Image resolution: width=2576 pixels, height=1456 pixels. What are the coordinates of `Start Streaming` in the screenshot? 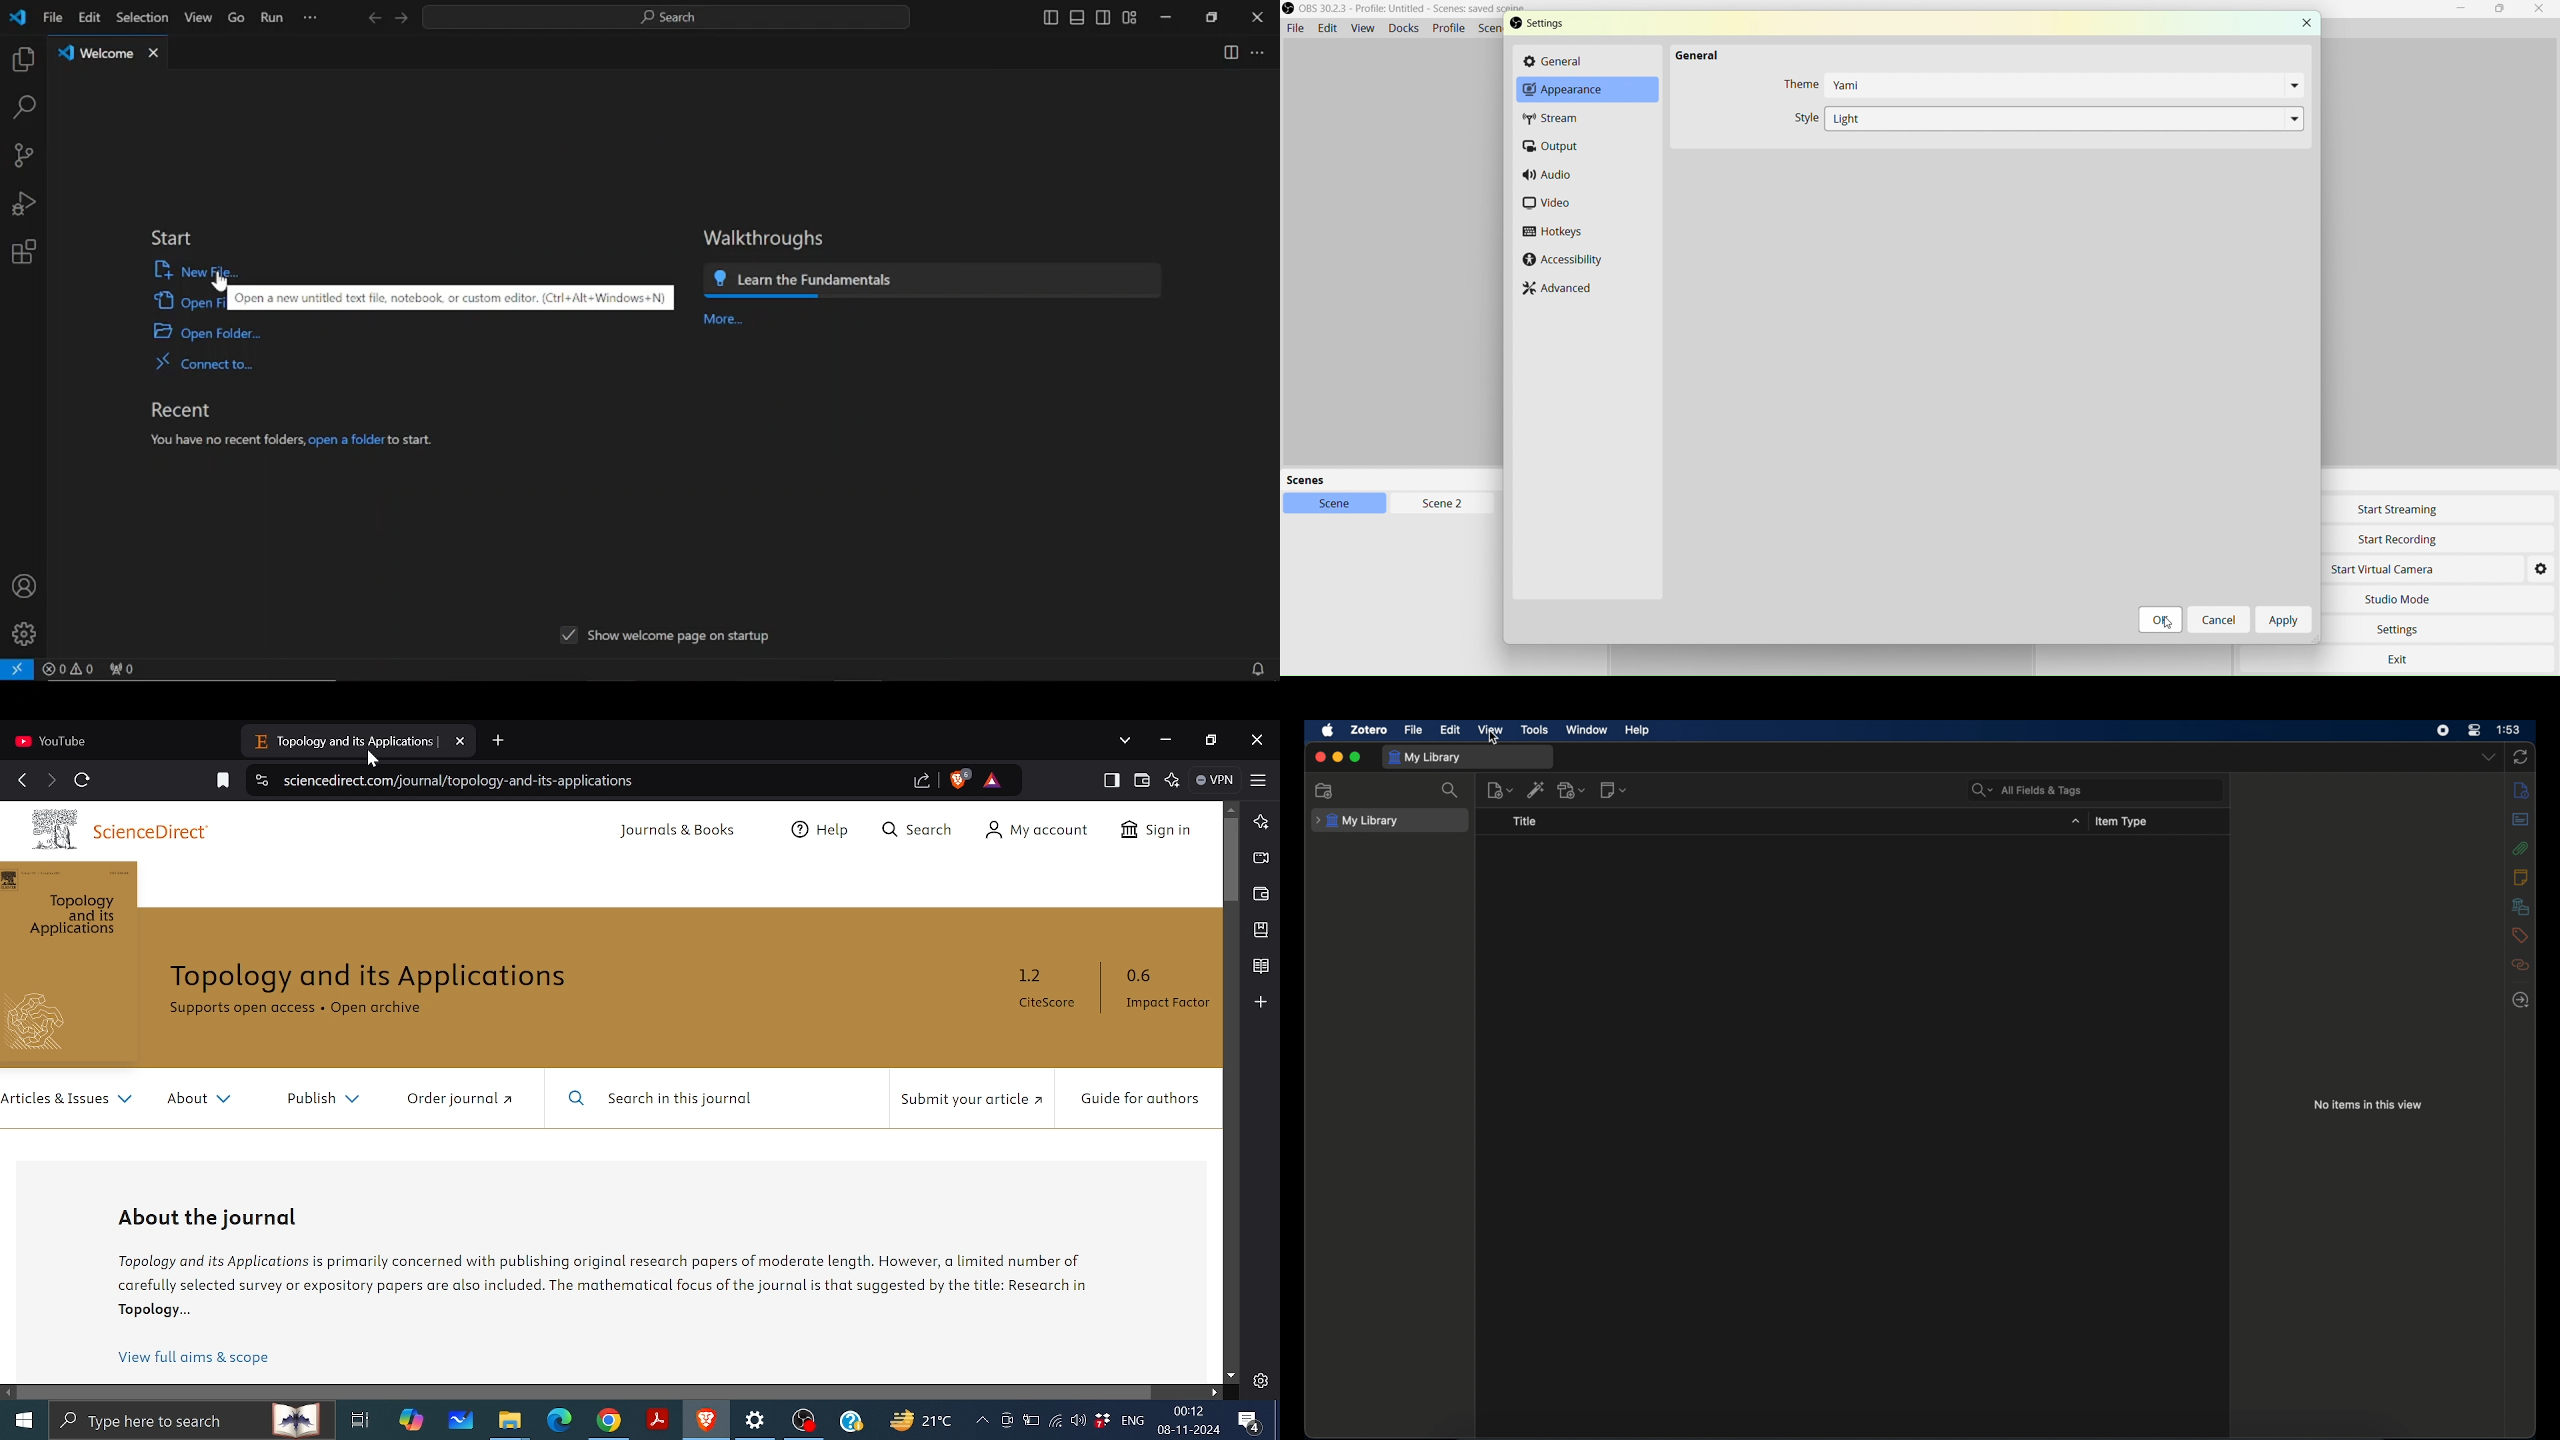 It's located at (2422, 511).